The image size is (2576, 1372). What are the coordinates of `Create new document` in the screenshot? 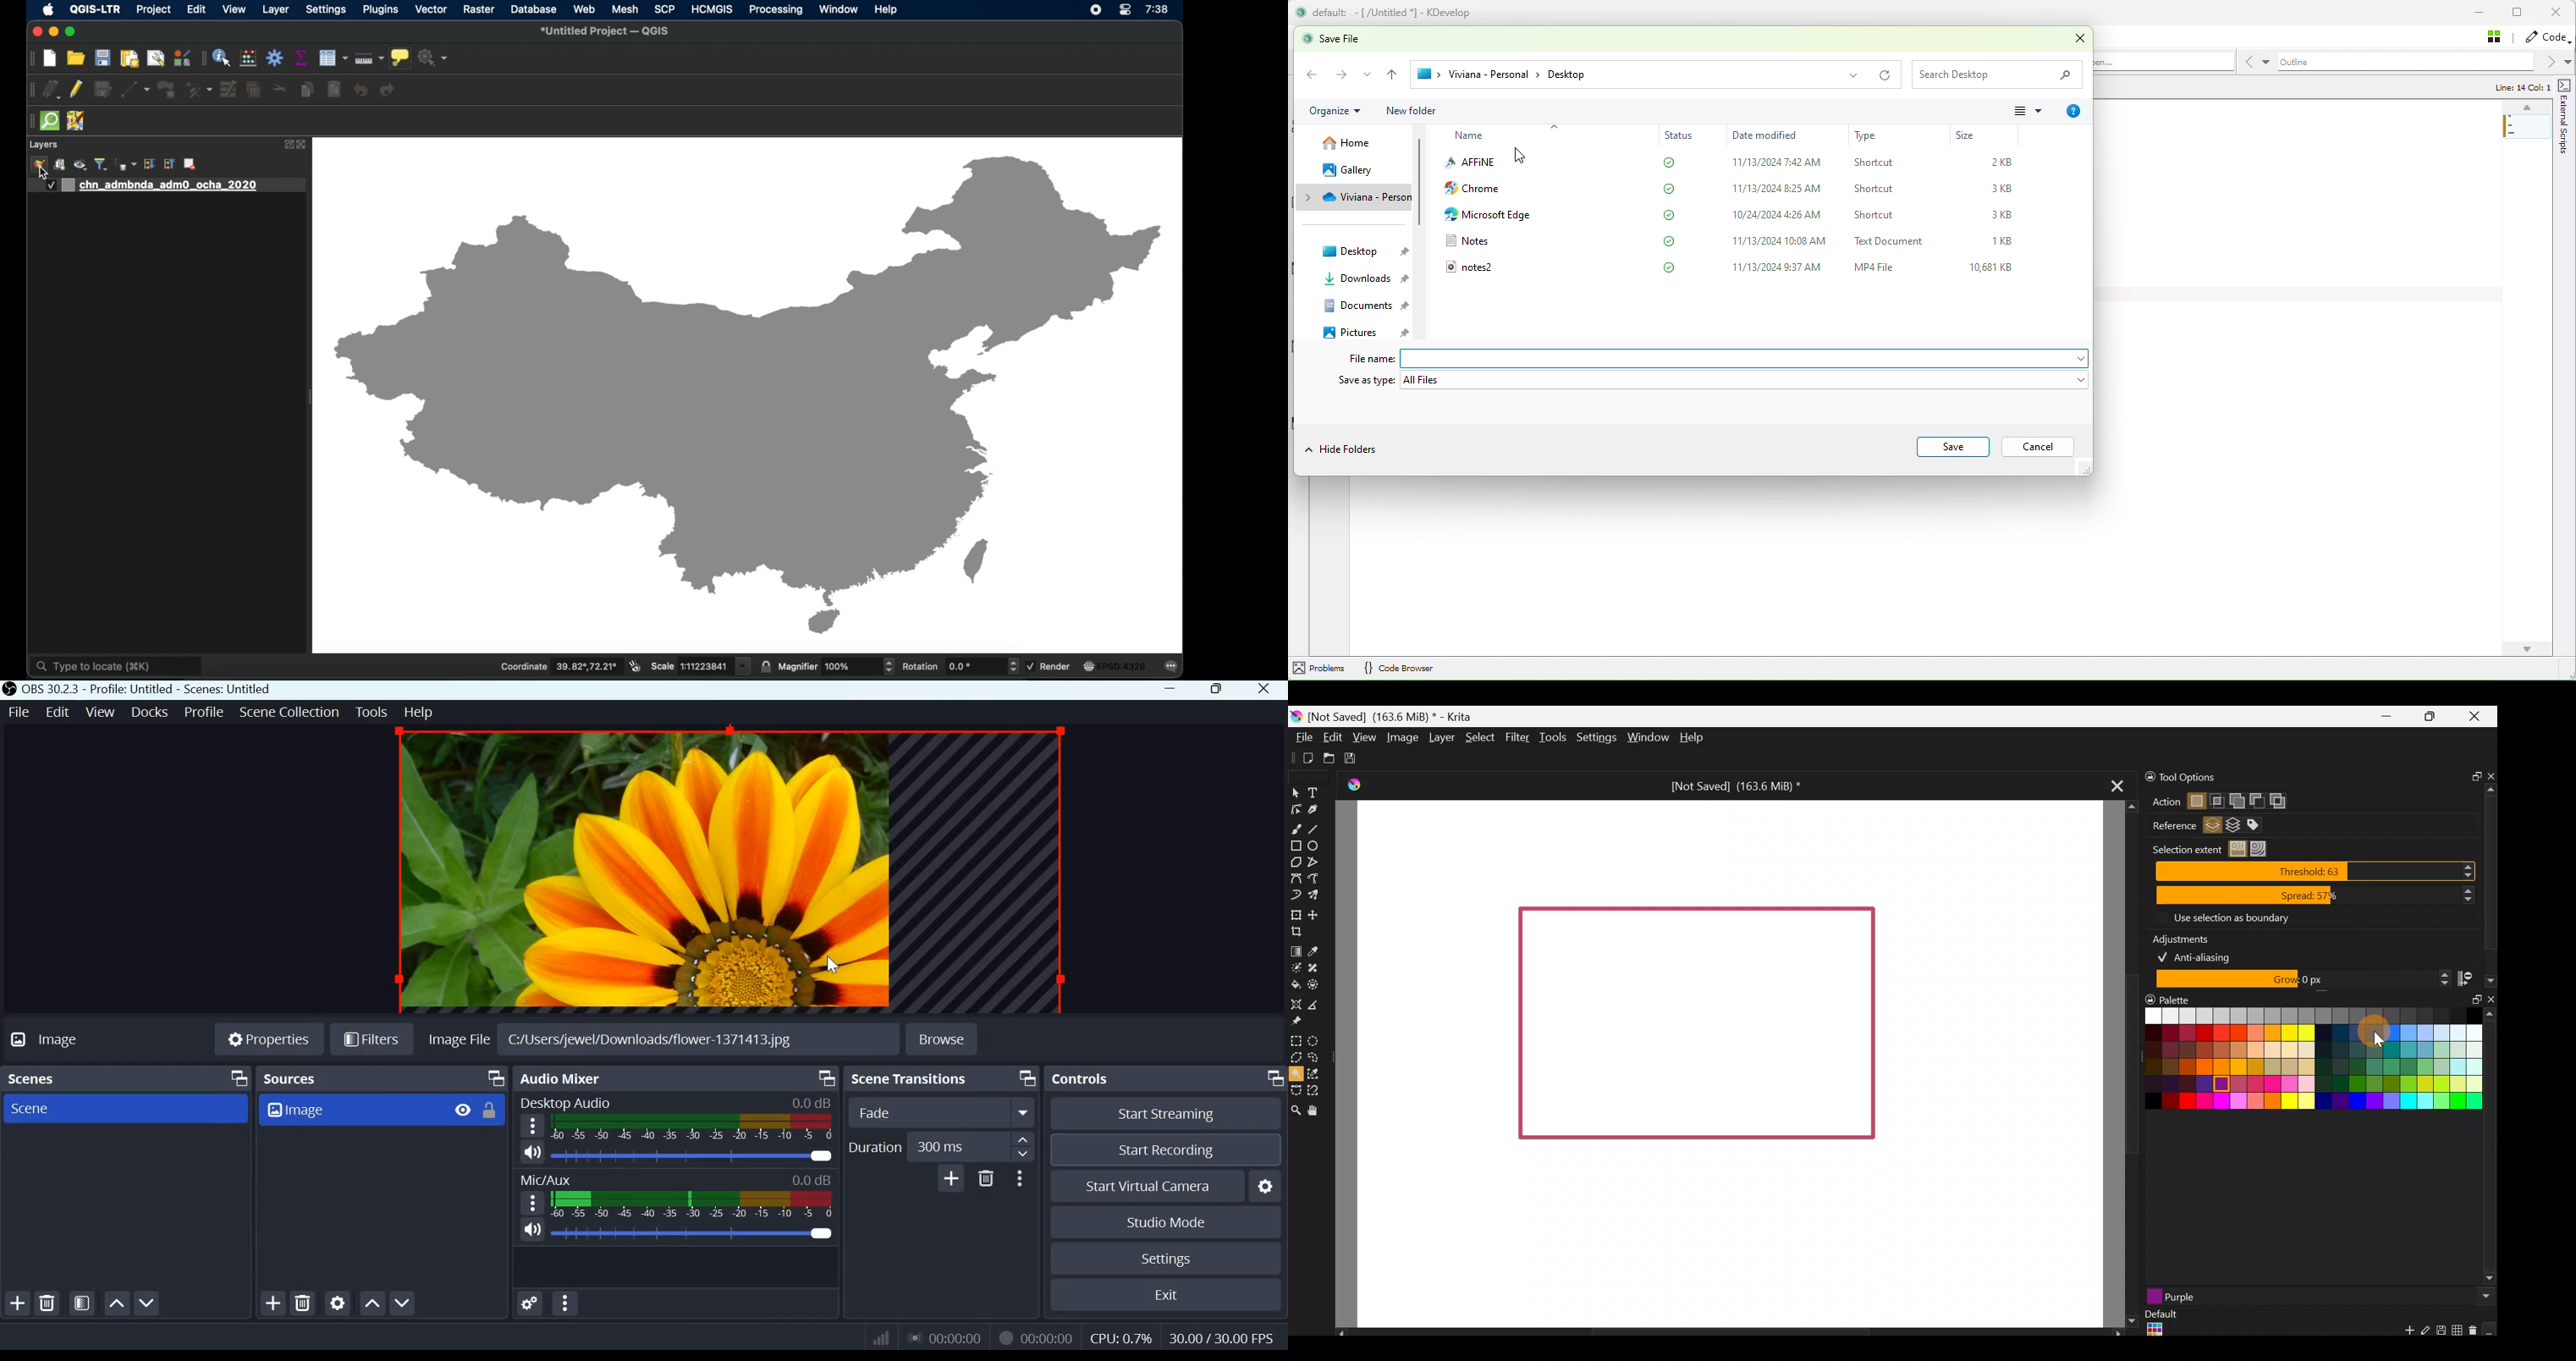 It's located at (1303, 757).